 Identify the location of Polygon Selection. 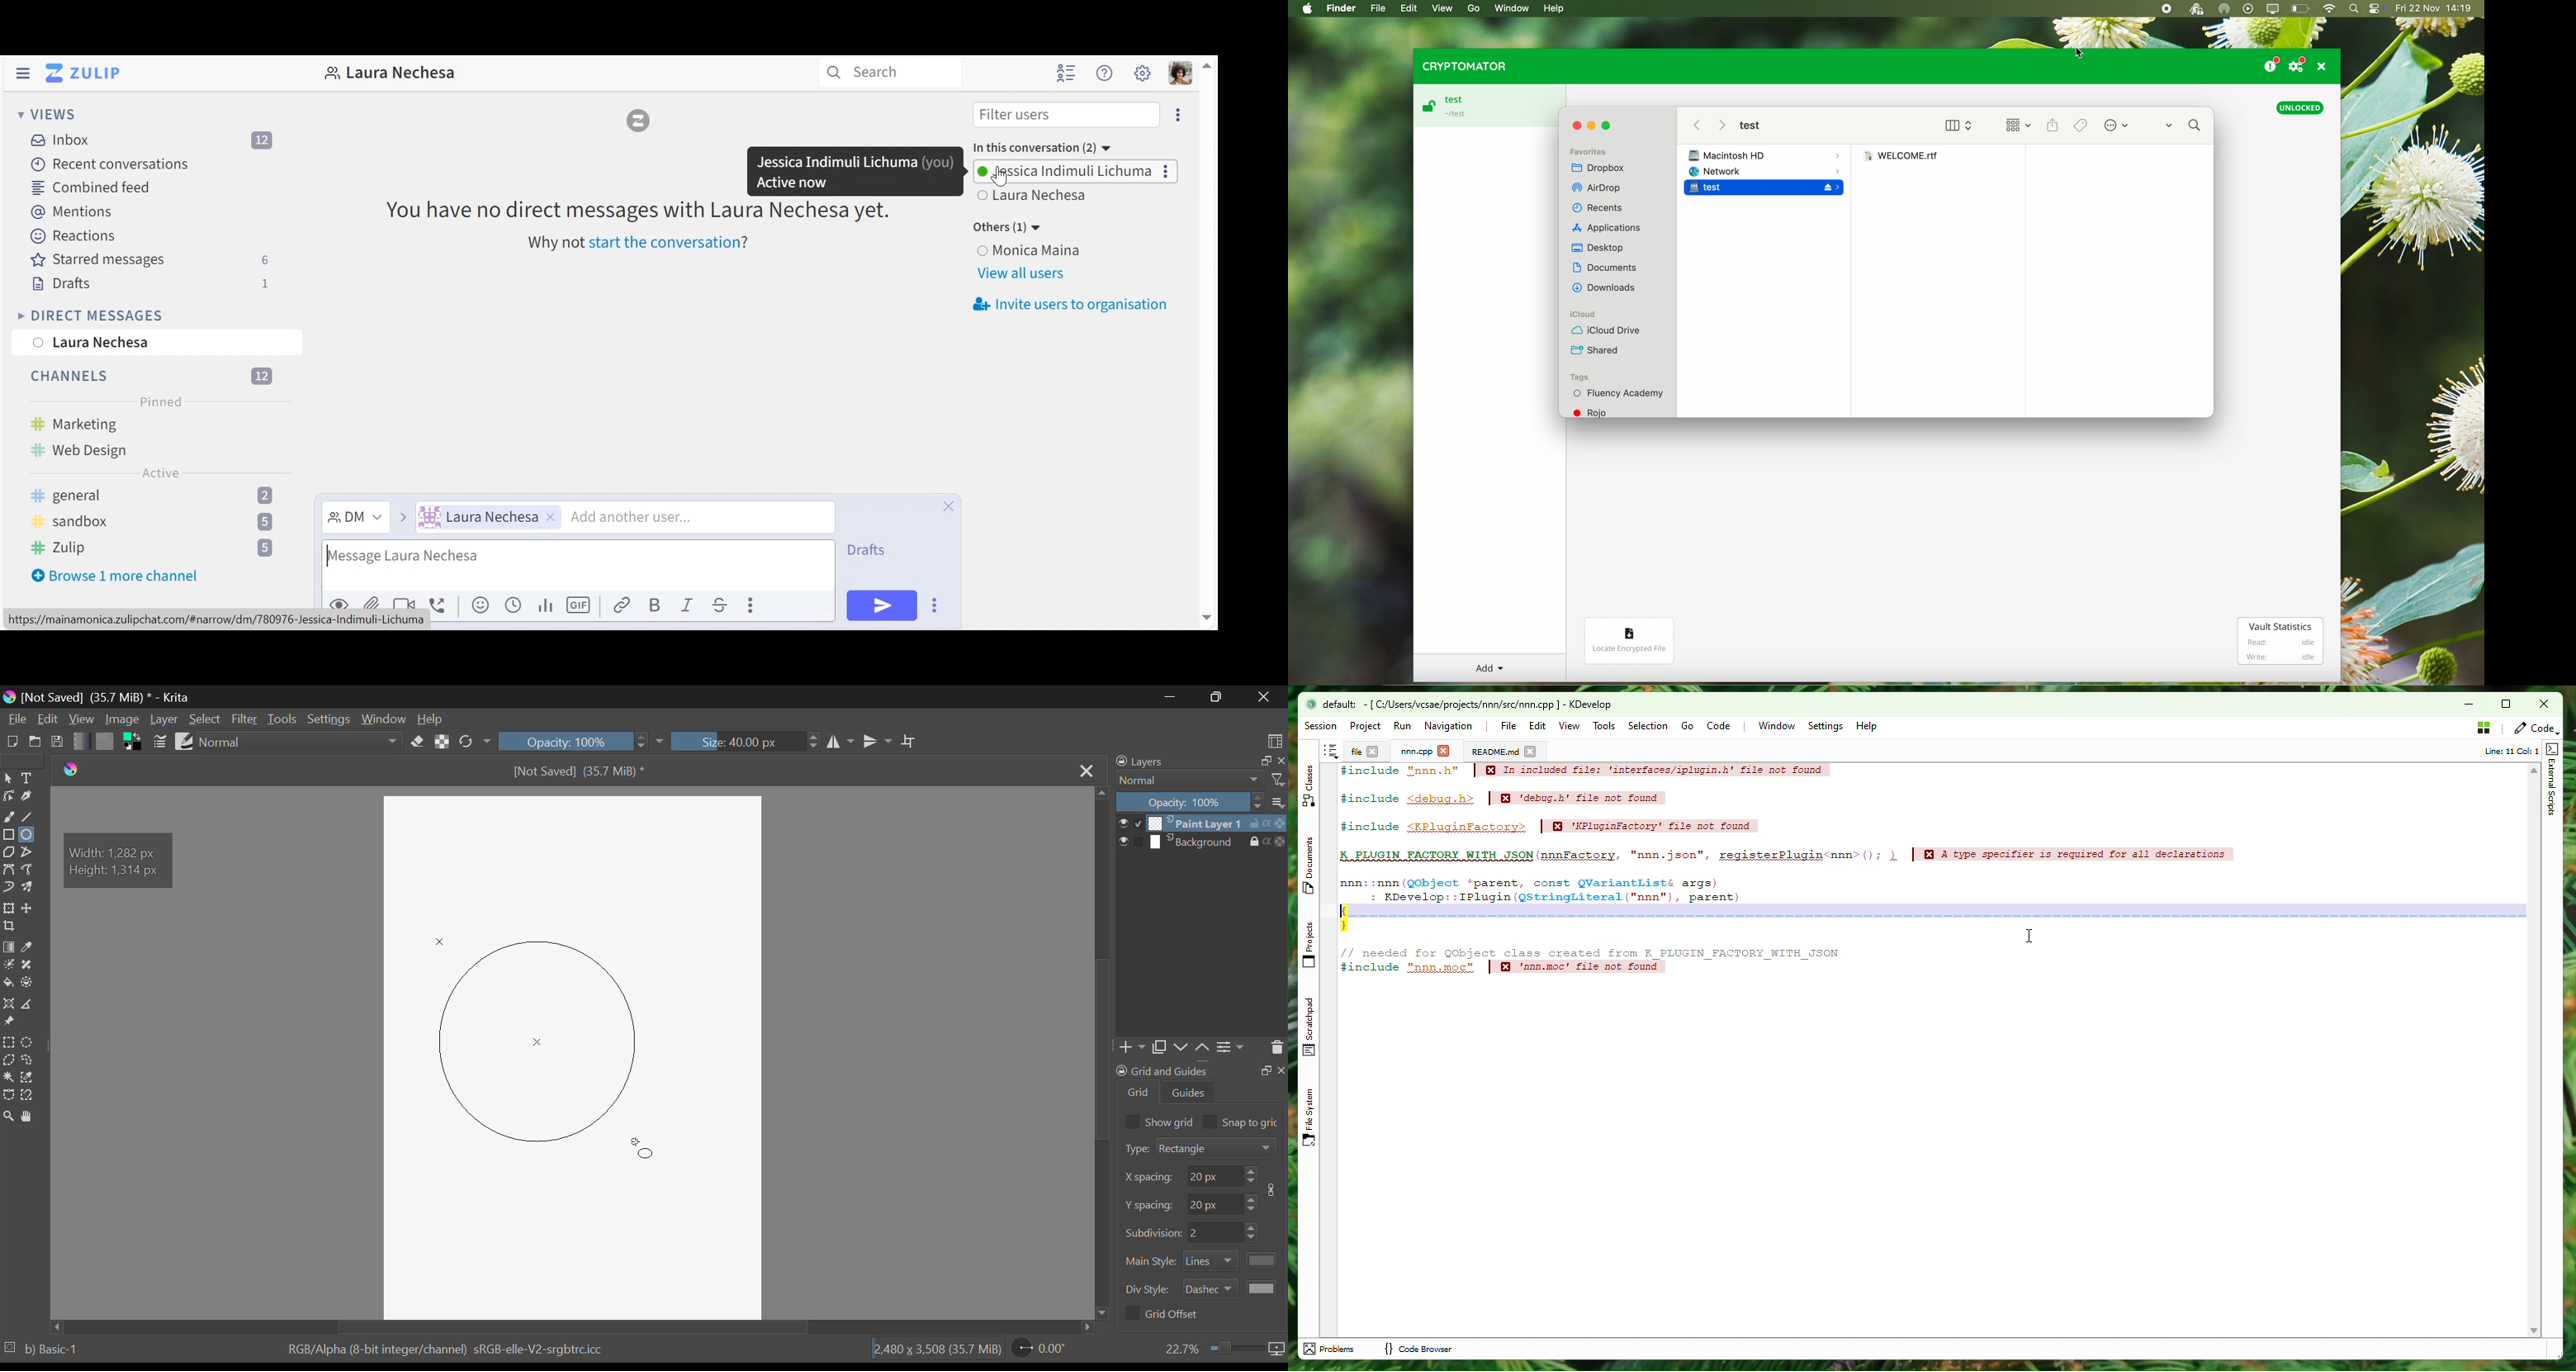
(8, 1061).